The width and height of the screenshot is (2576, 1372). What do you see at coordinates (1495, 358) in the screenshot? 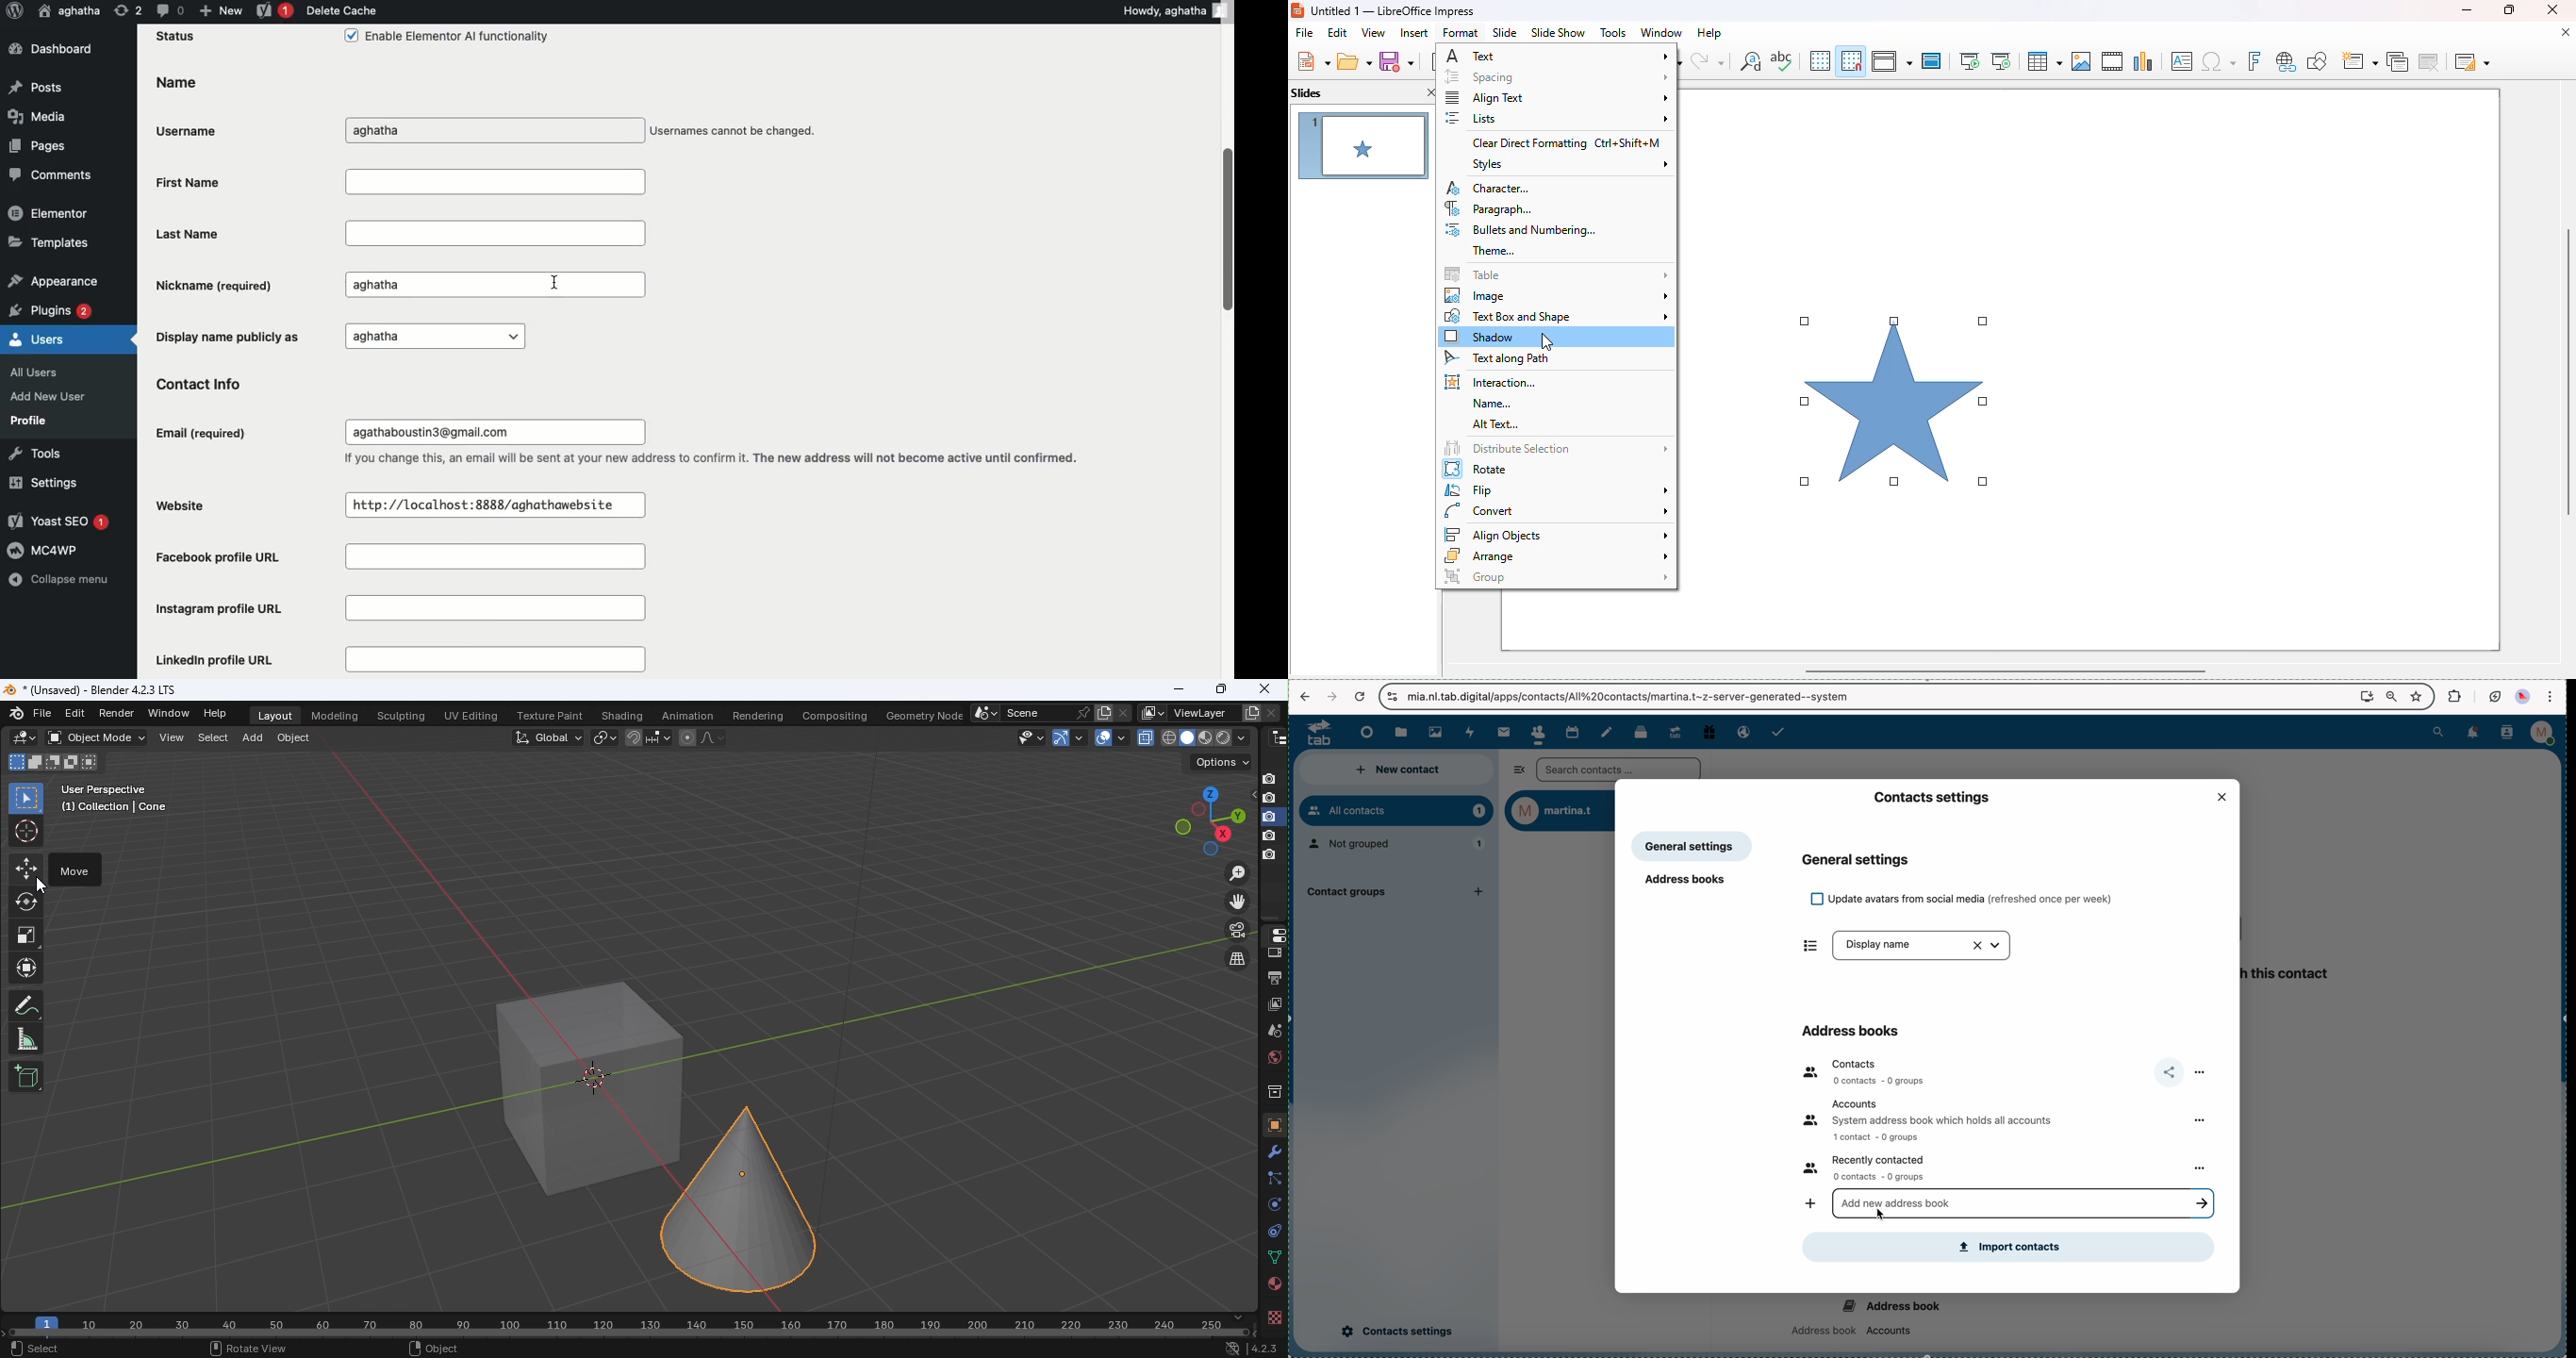
I see `text along path` at bounding box center [1495, 358].